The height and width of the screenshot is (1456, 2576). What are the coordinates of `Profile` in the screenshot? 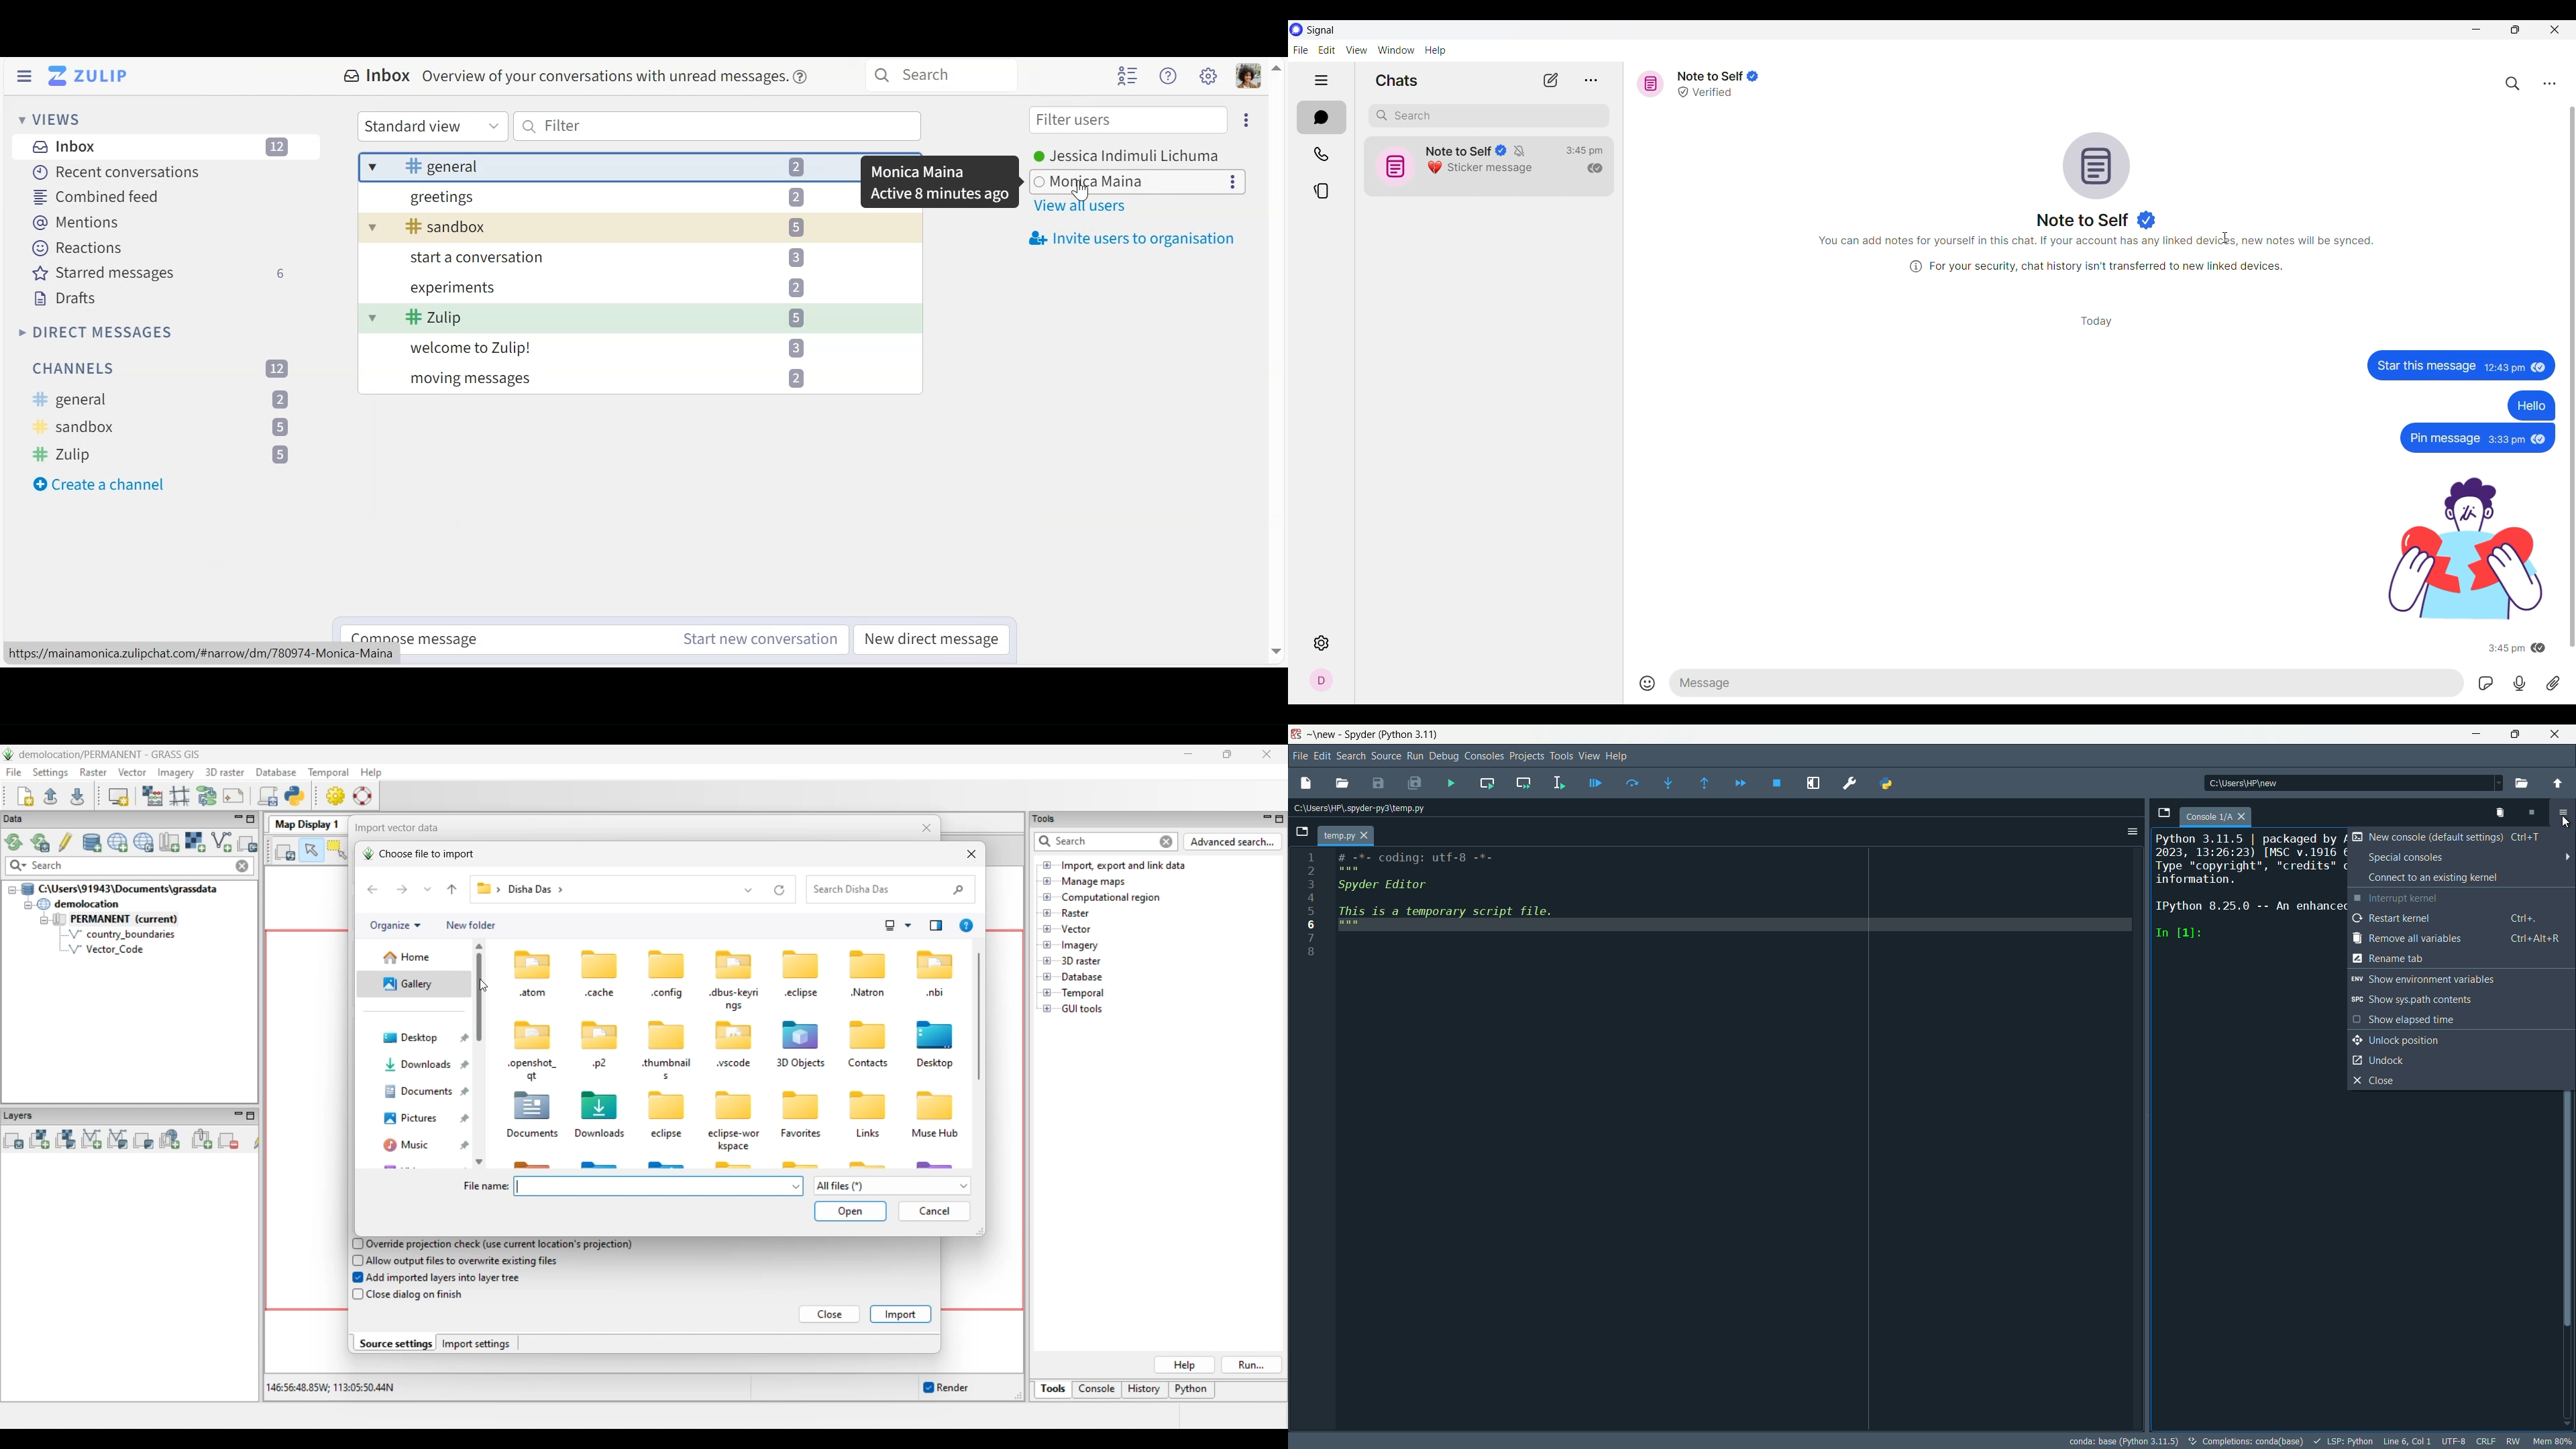 It's located at (1321, 680).